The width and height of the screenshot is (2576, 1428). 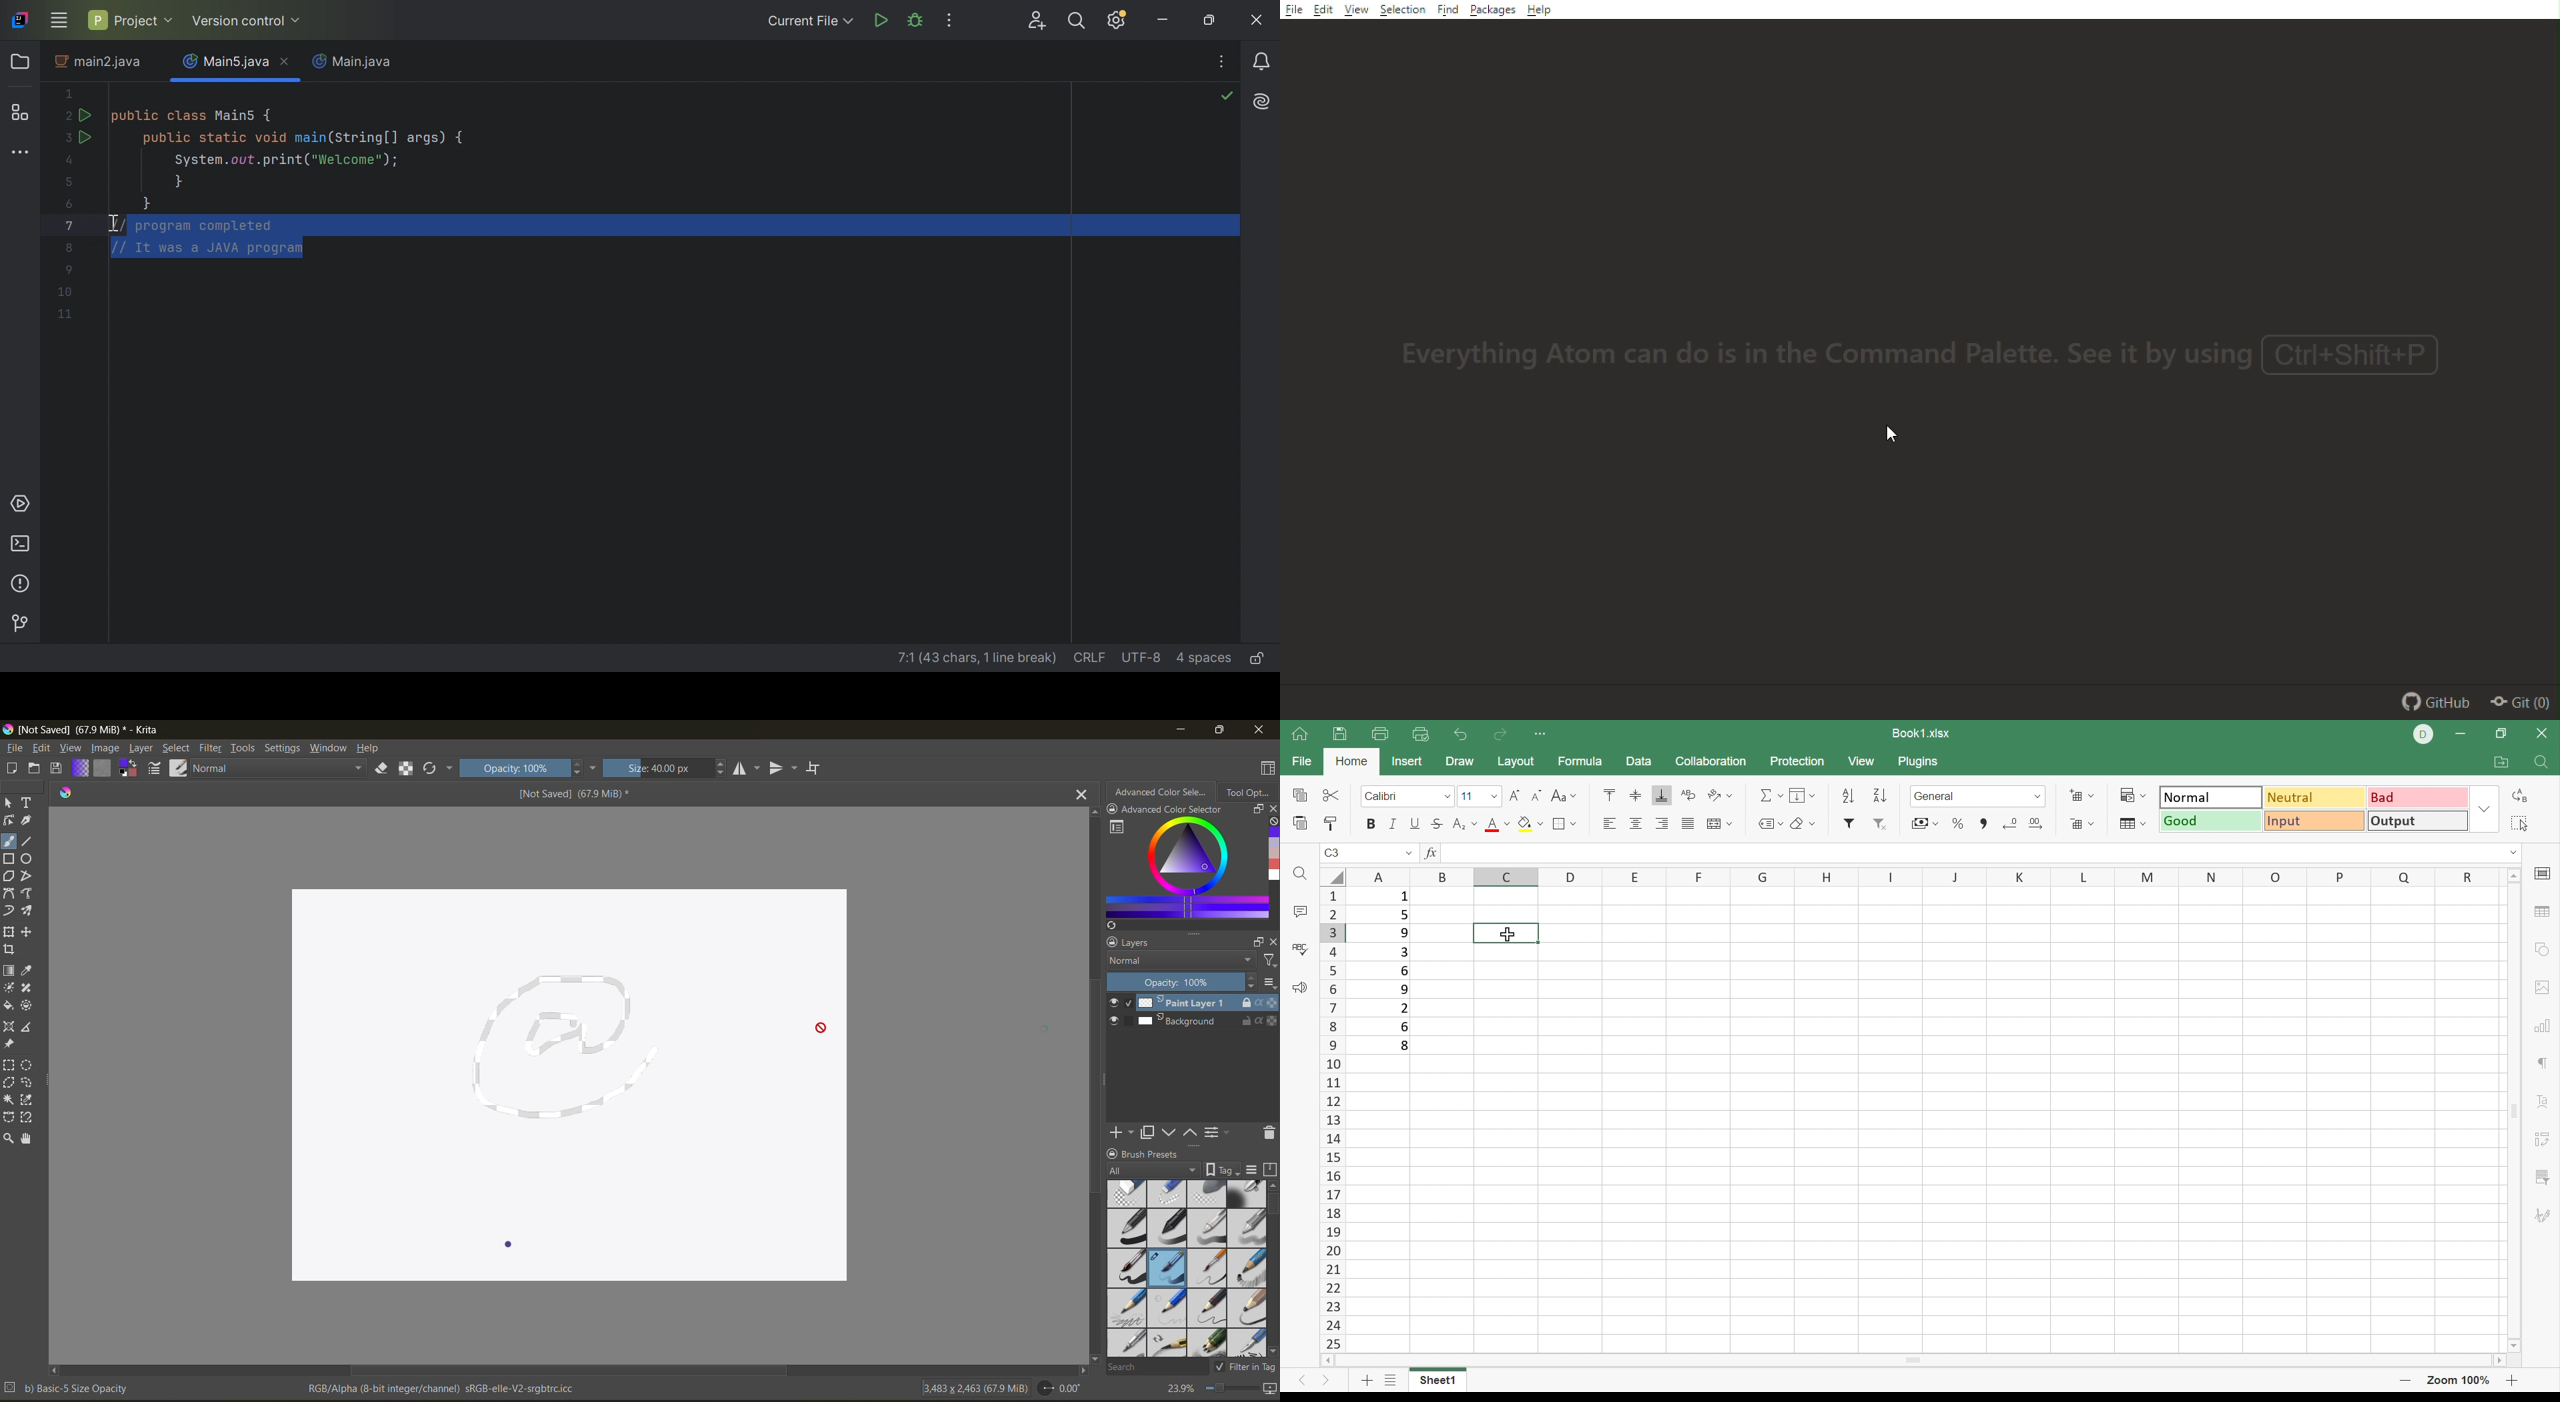 I want to click on close docker, so click(x=1272, y=941).